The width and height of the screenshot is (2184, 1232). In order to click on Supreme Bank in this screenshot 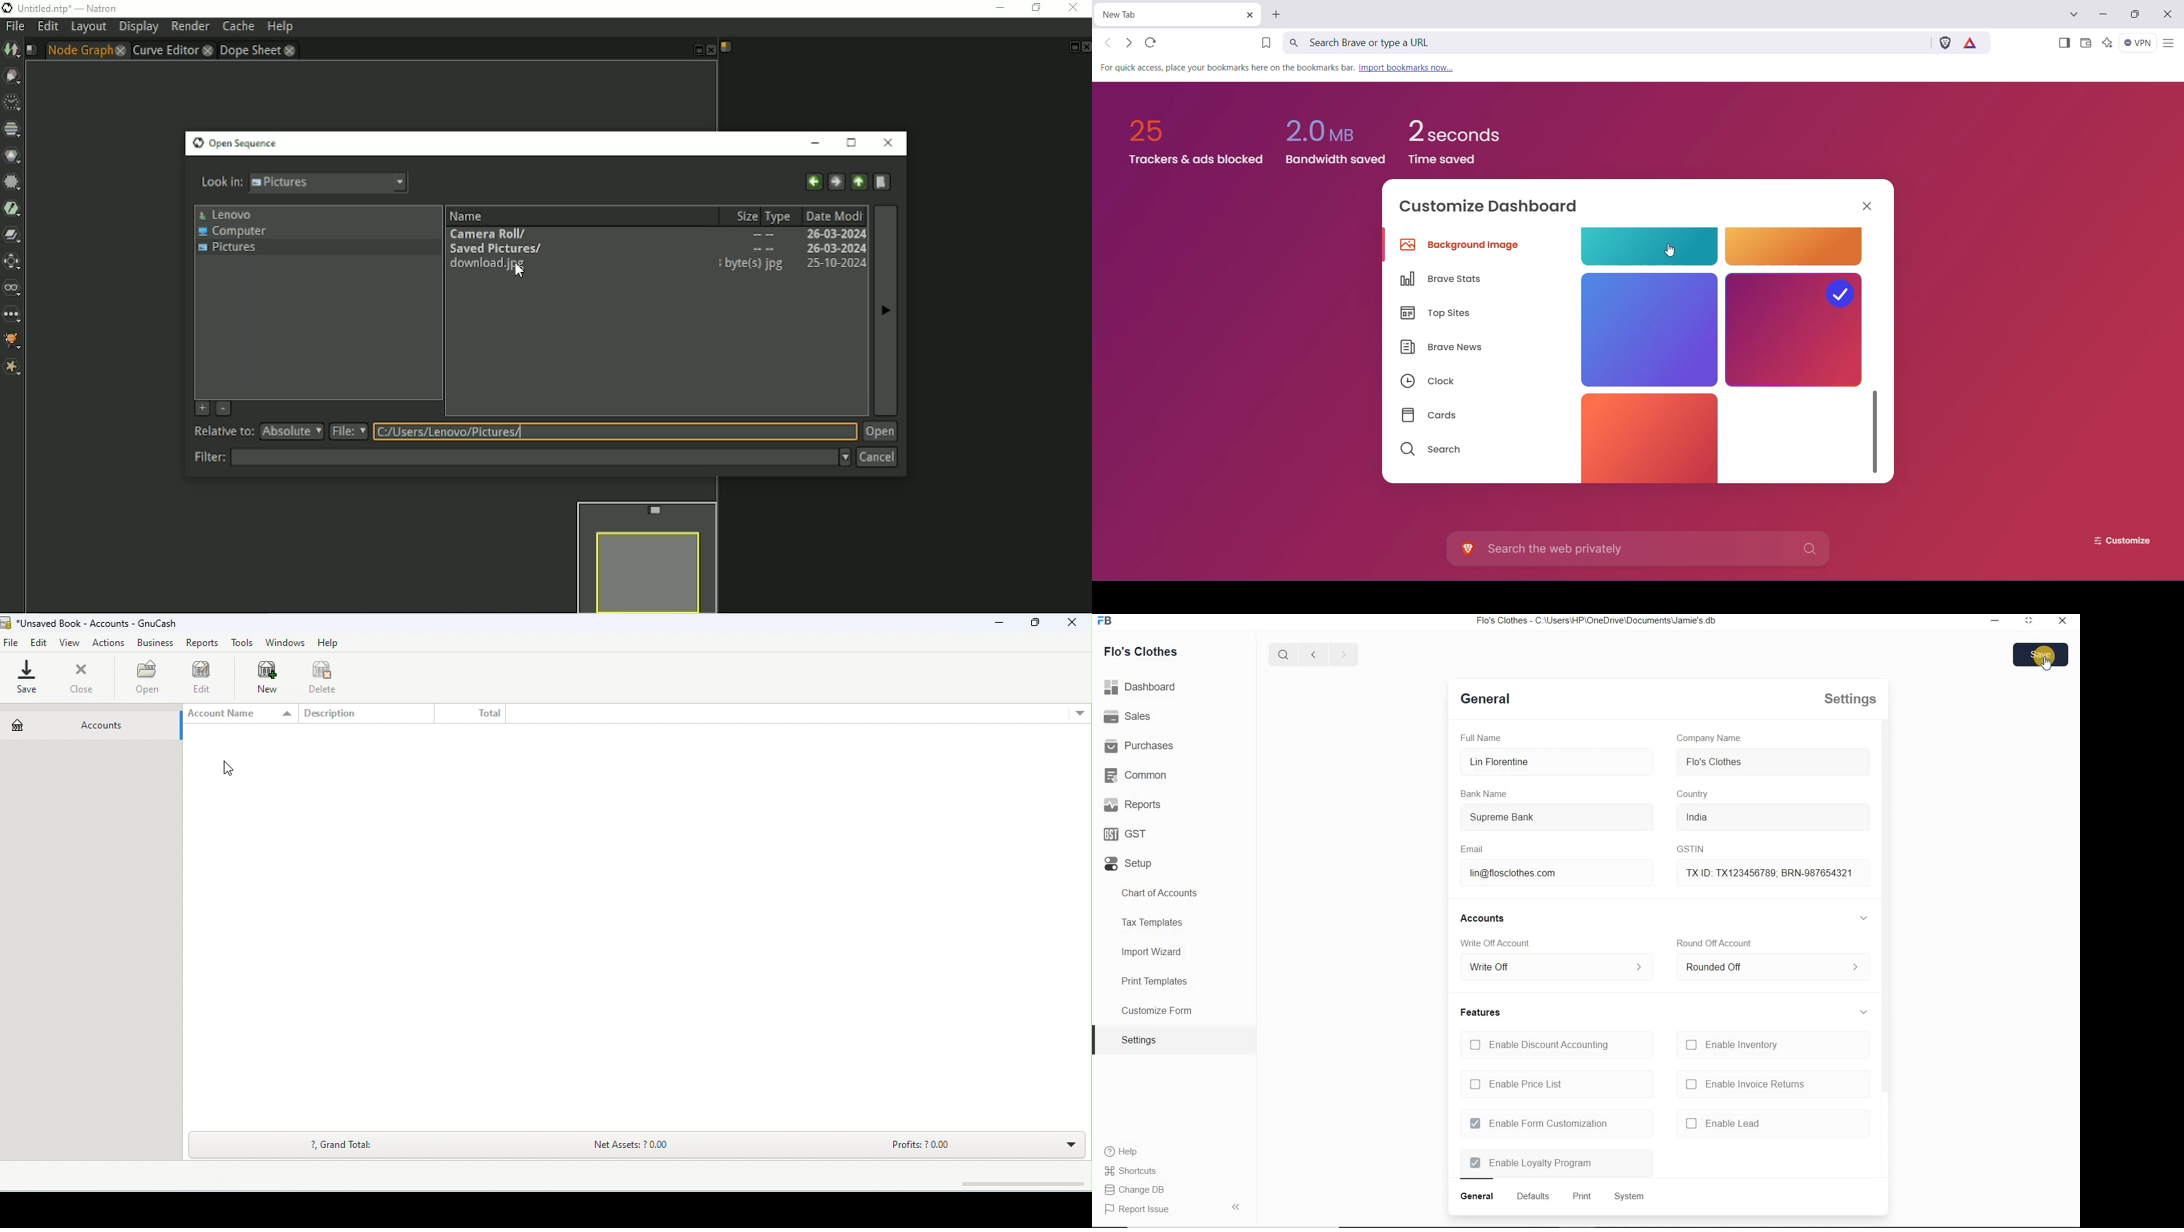, I will do `click(1540, 819)`.